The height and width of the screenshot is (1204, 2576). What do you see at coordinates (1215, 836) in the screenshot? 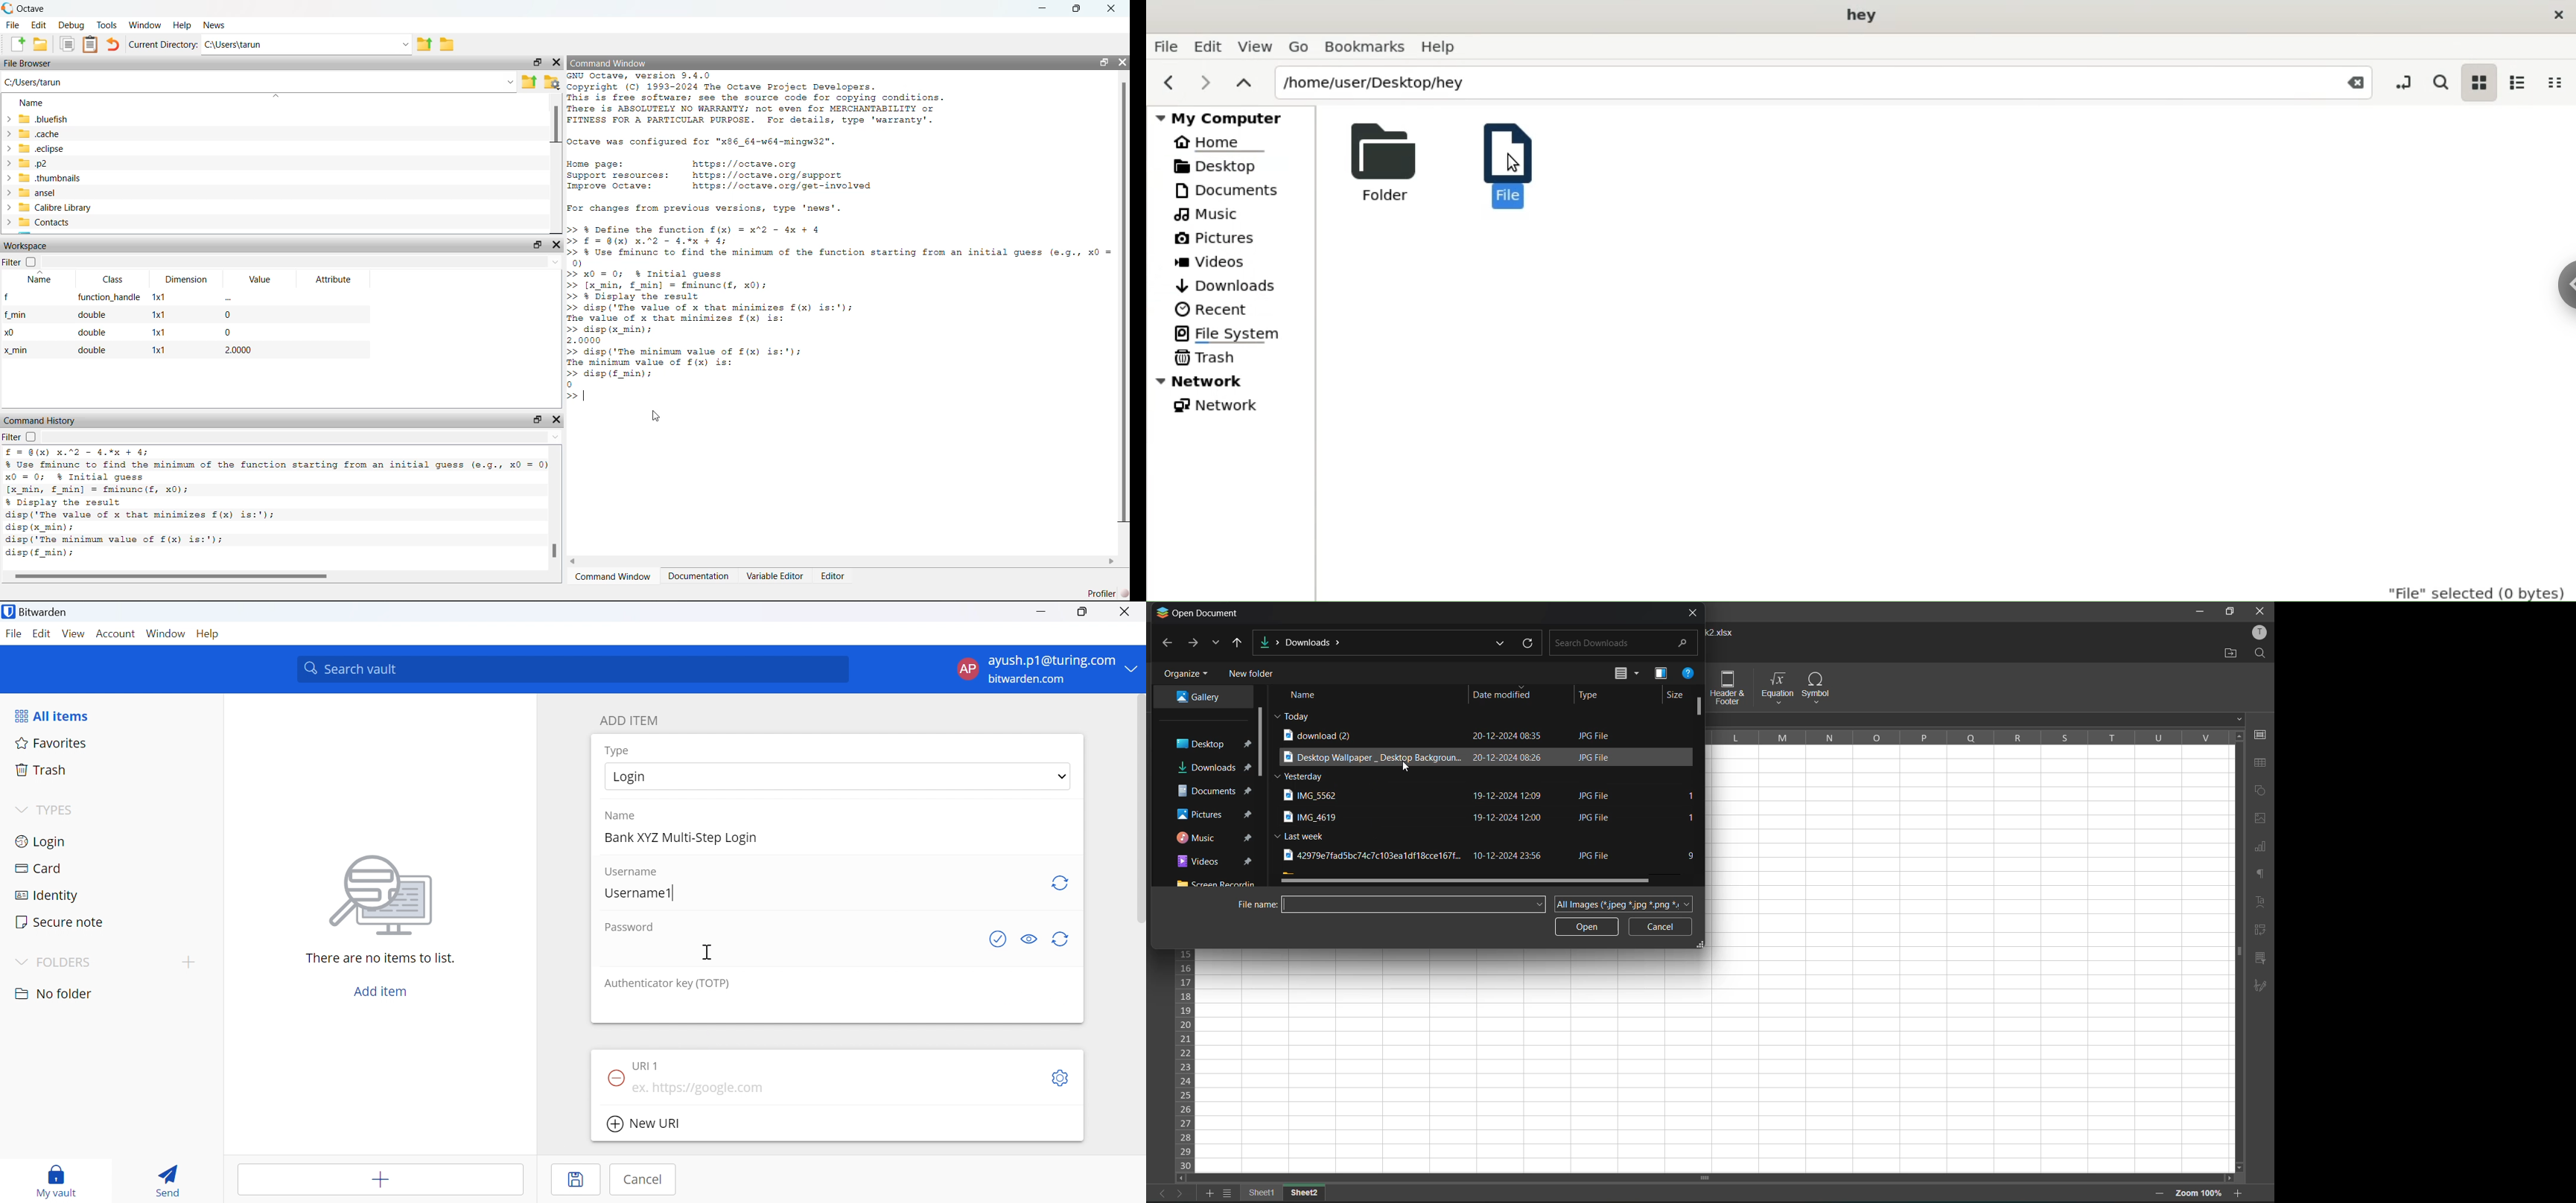
I see `music` at bounding box center [1215, 836].